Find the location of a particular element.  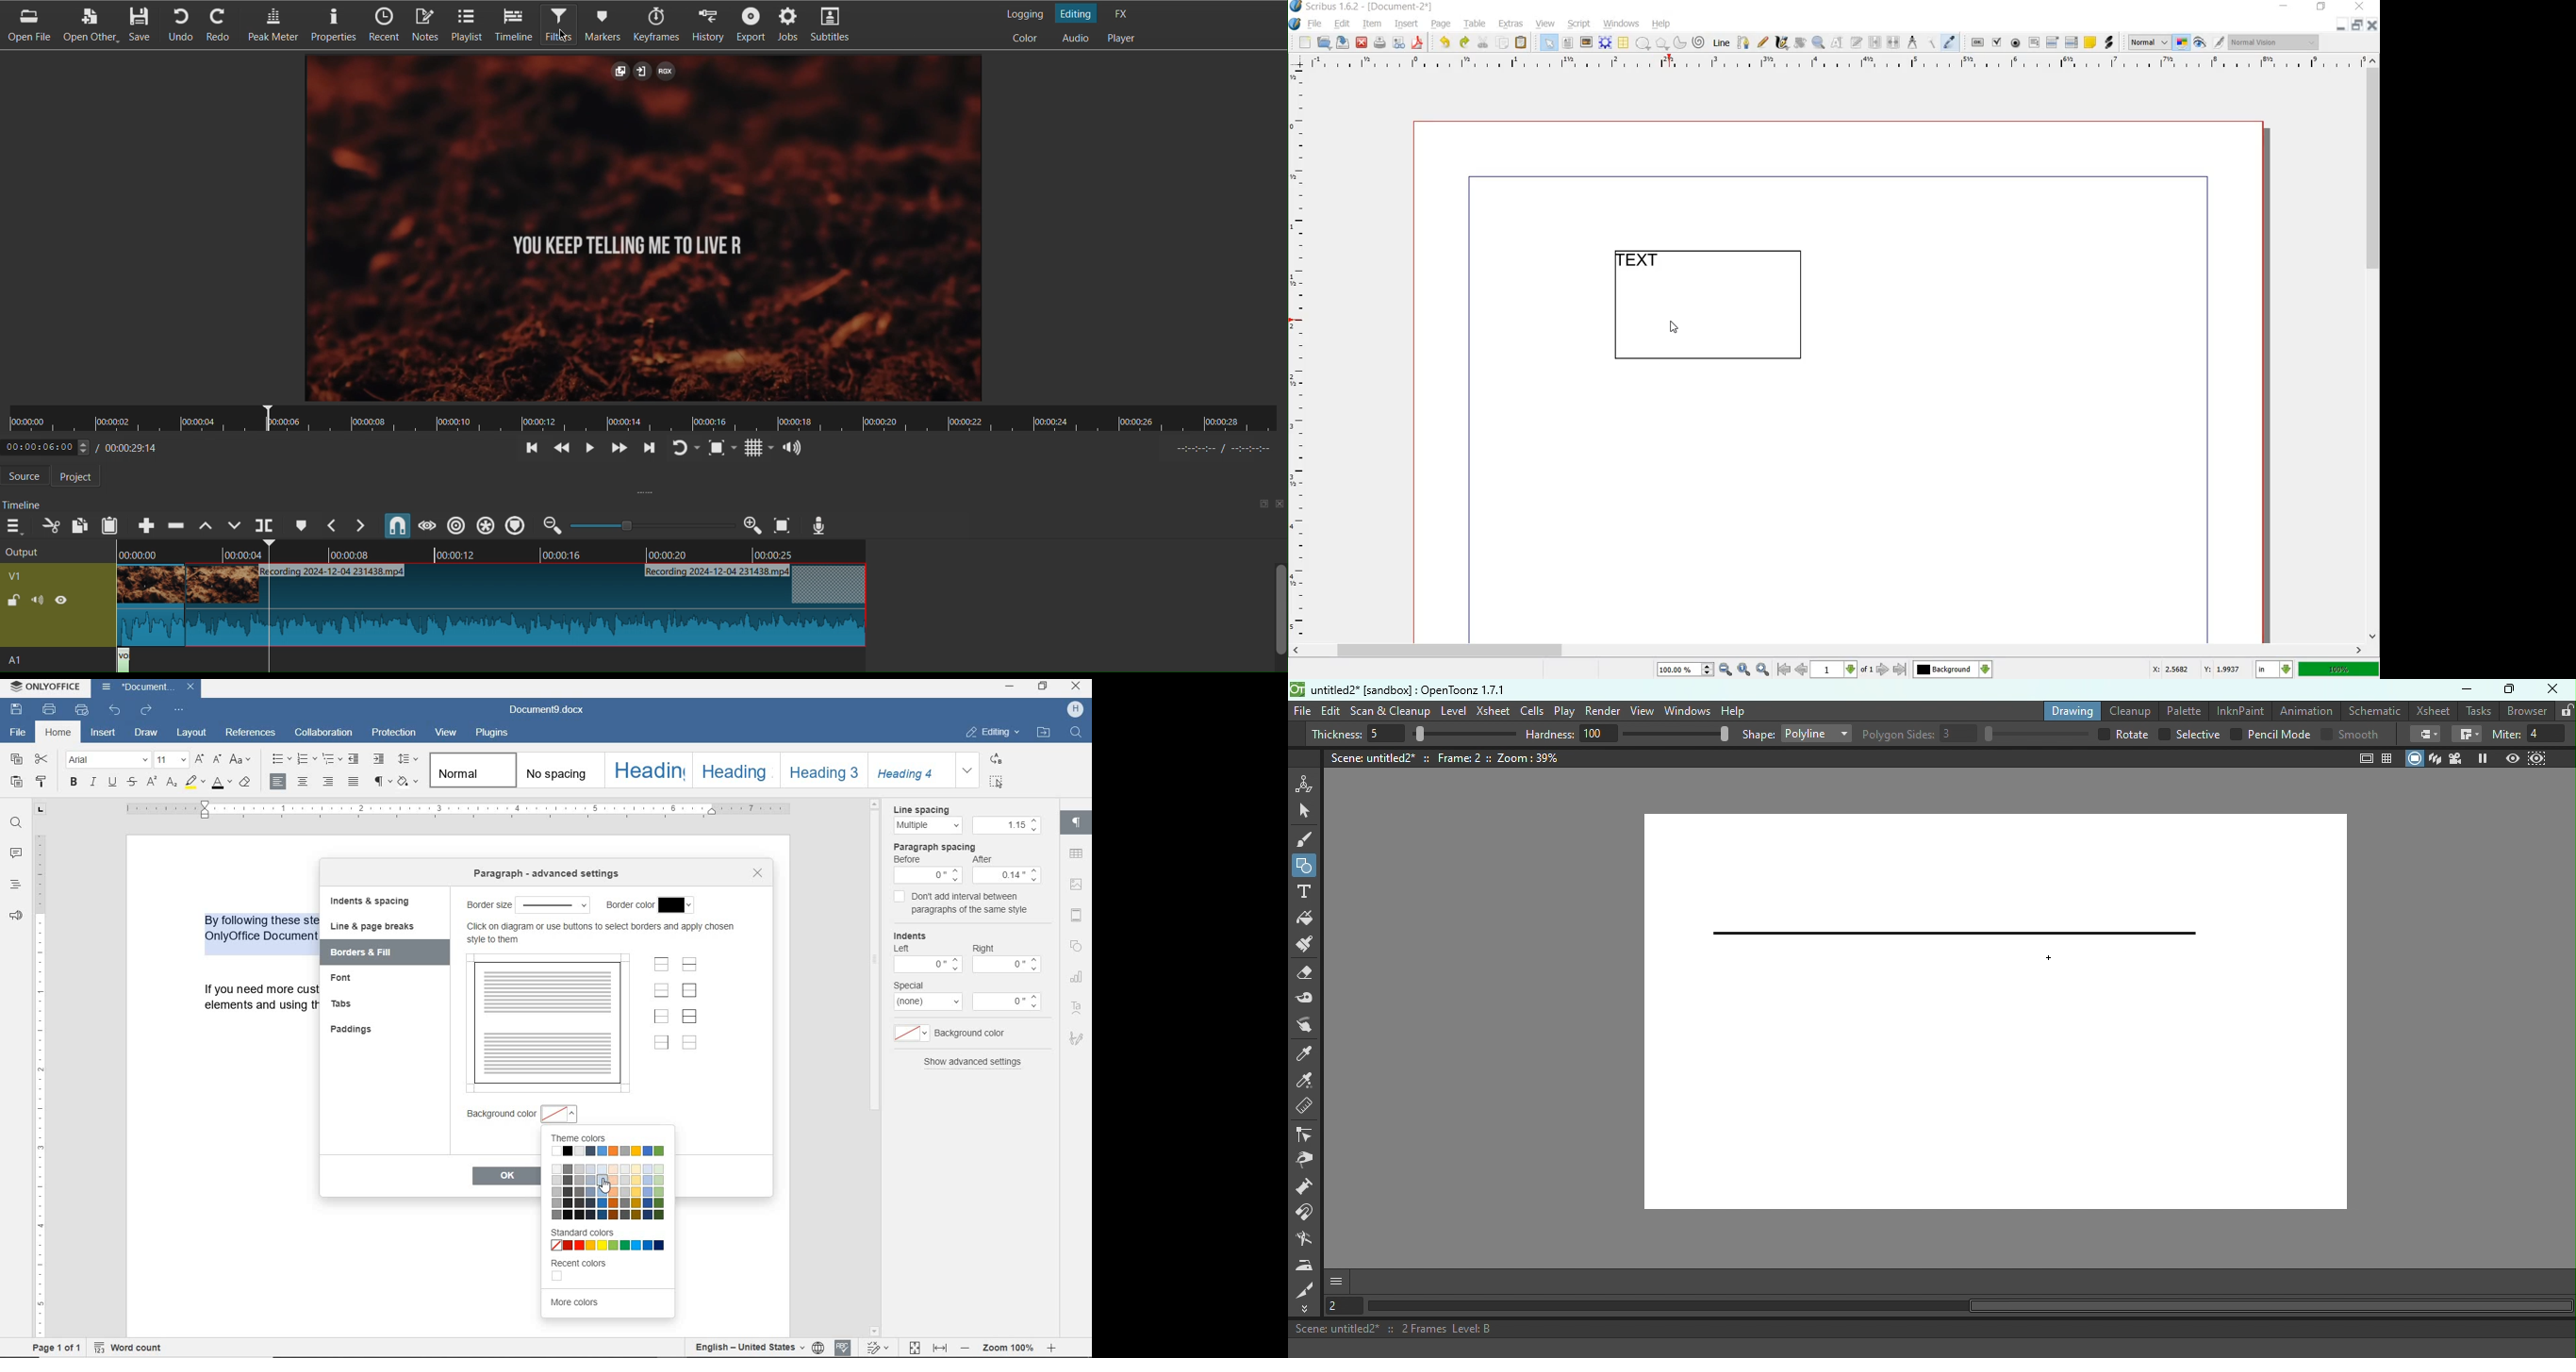

more colors is located at coordinates (575, 1302).